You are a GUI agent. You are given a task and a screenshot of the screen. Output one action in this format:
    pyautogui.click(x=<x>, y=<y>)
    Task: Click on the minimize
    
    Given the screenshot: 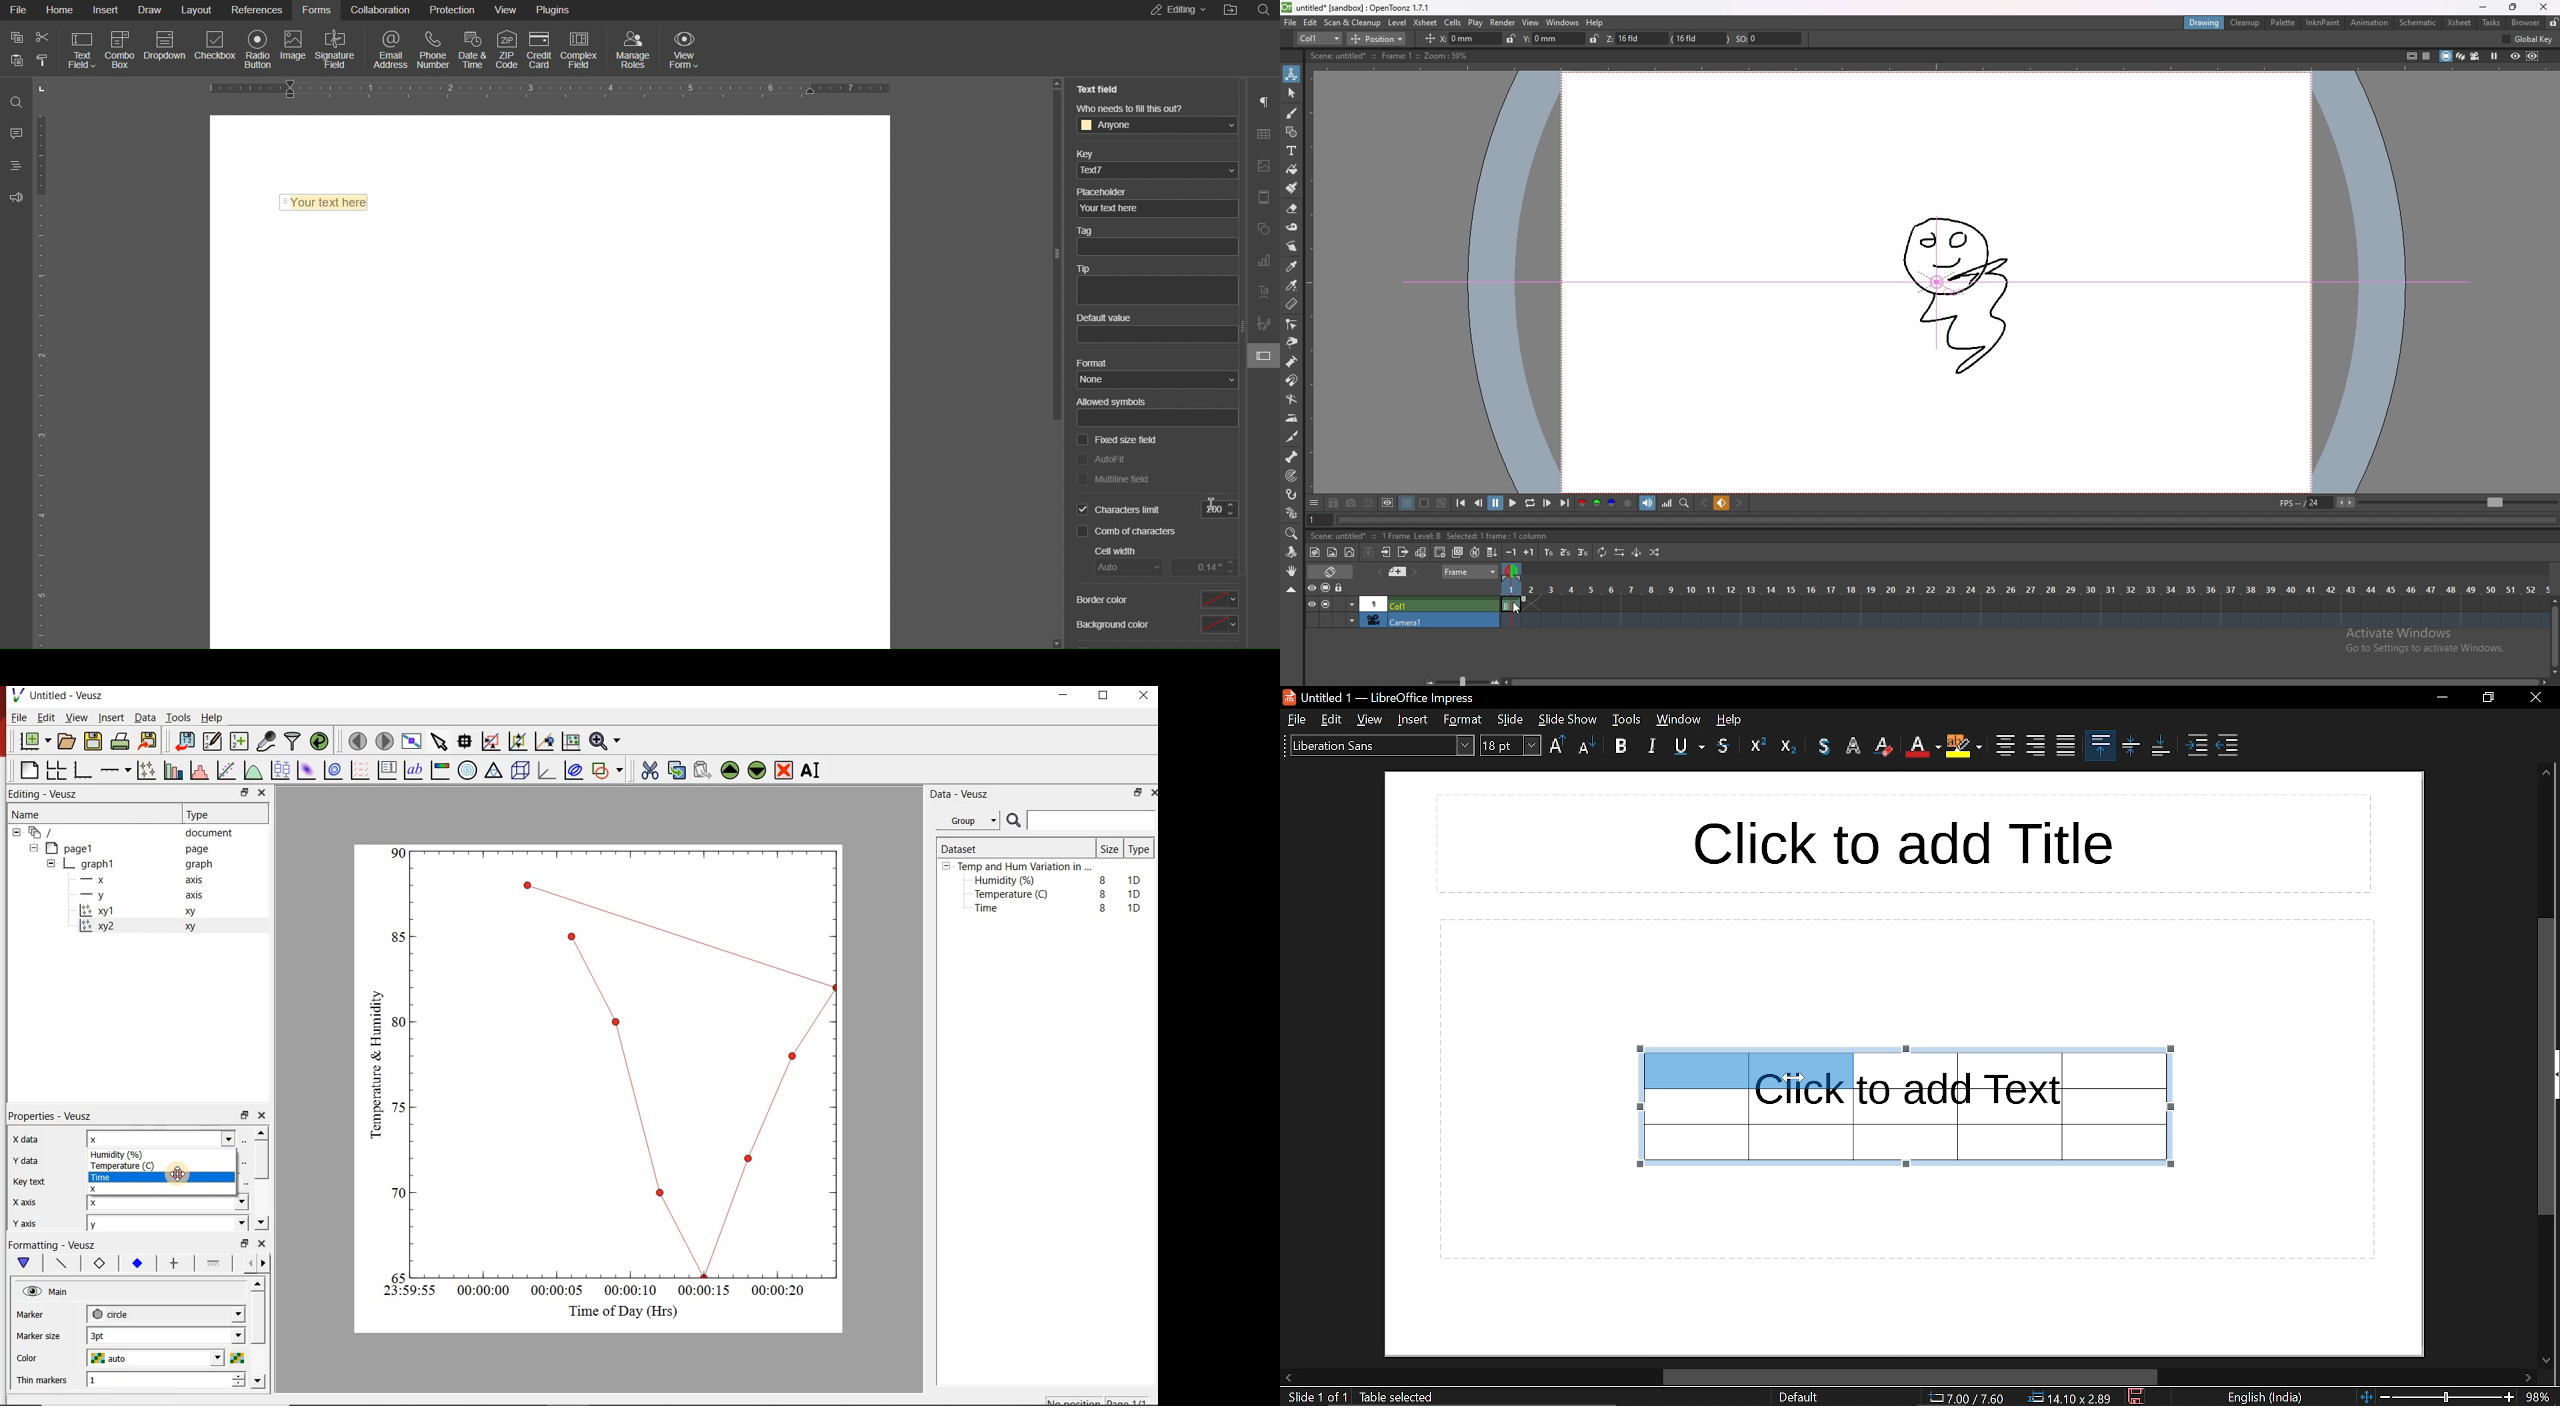 What is the action you would take?
    pyautogui.click(x=2442, y=697)
    